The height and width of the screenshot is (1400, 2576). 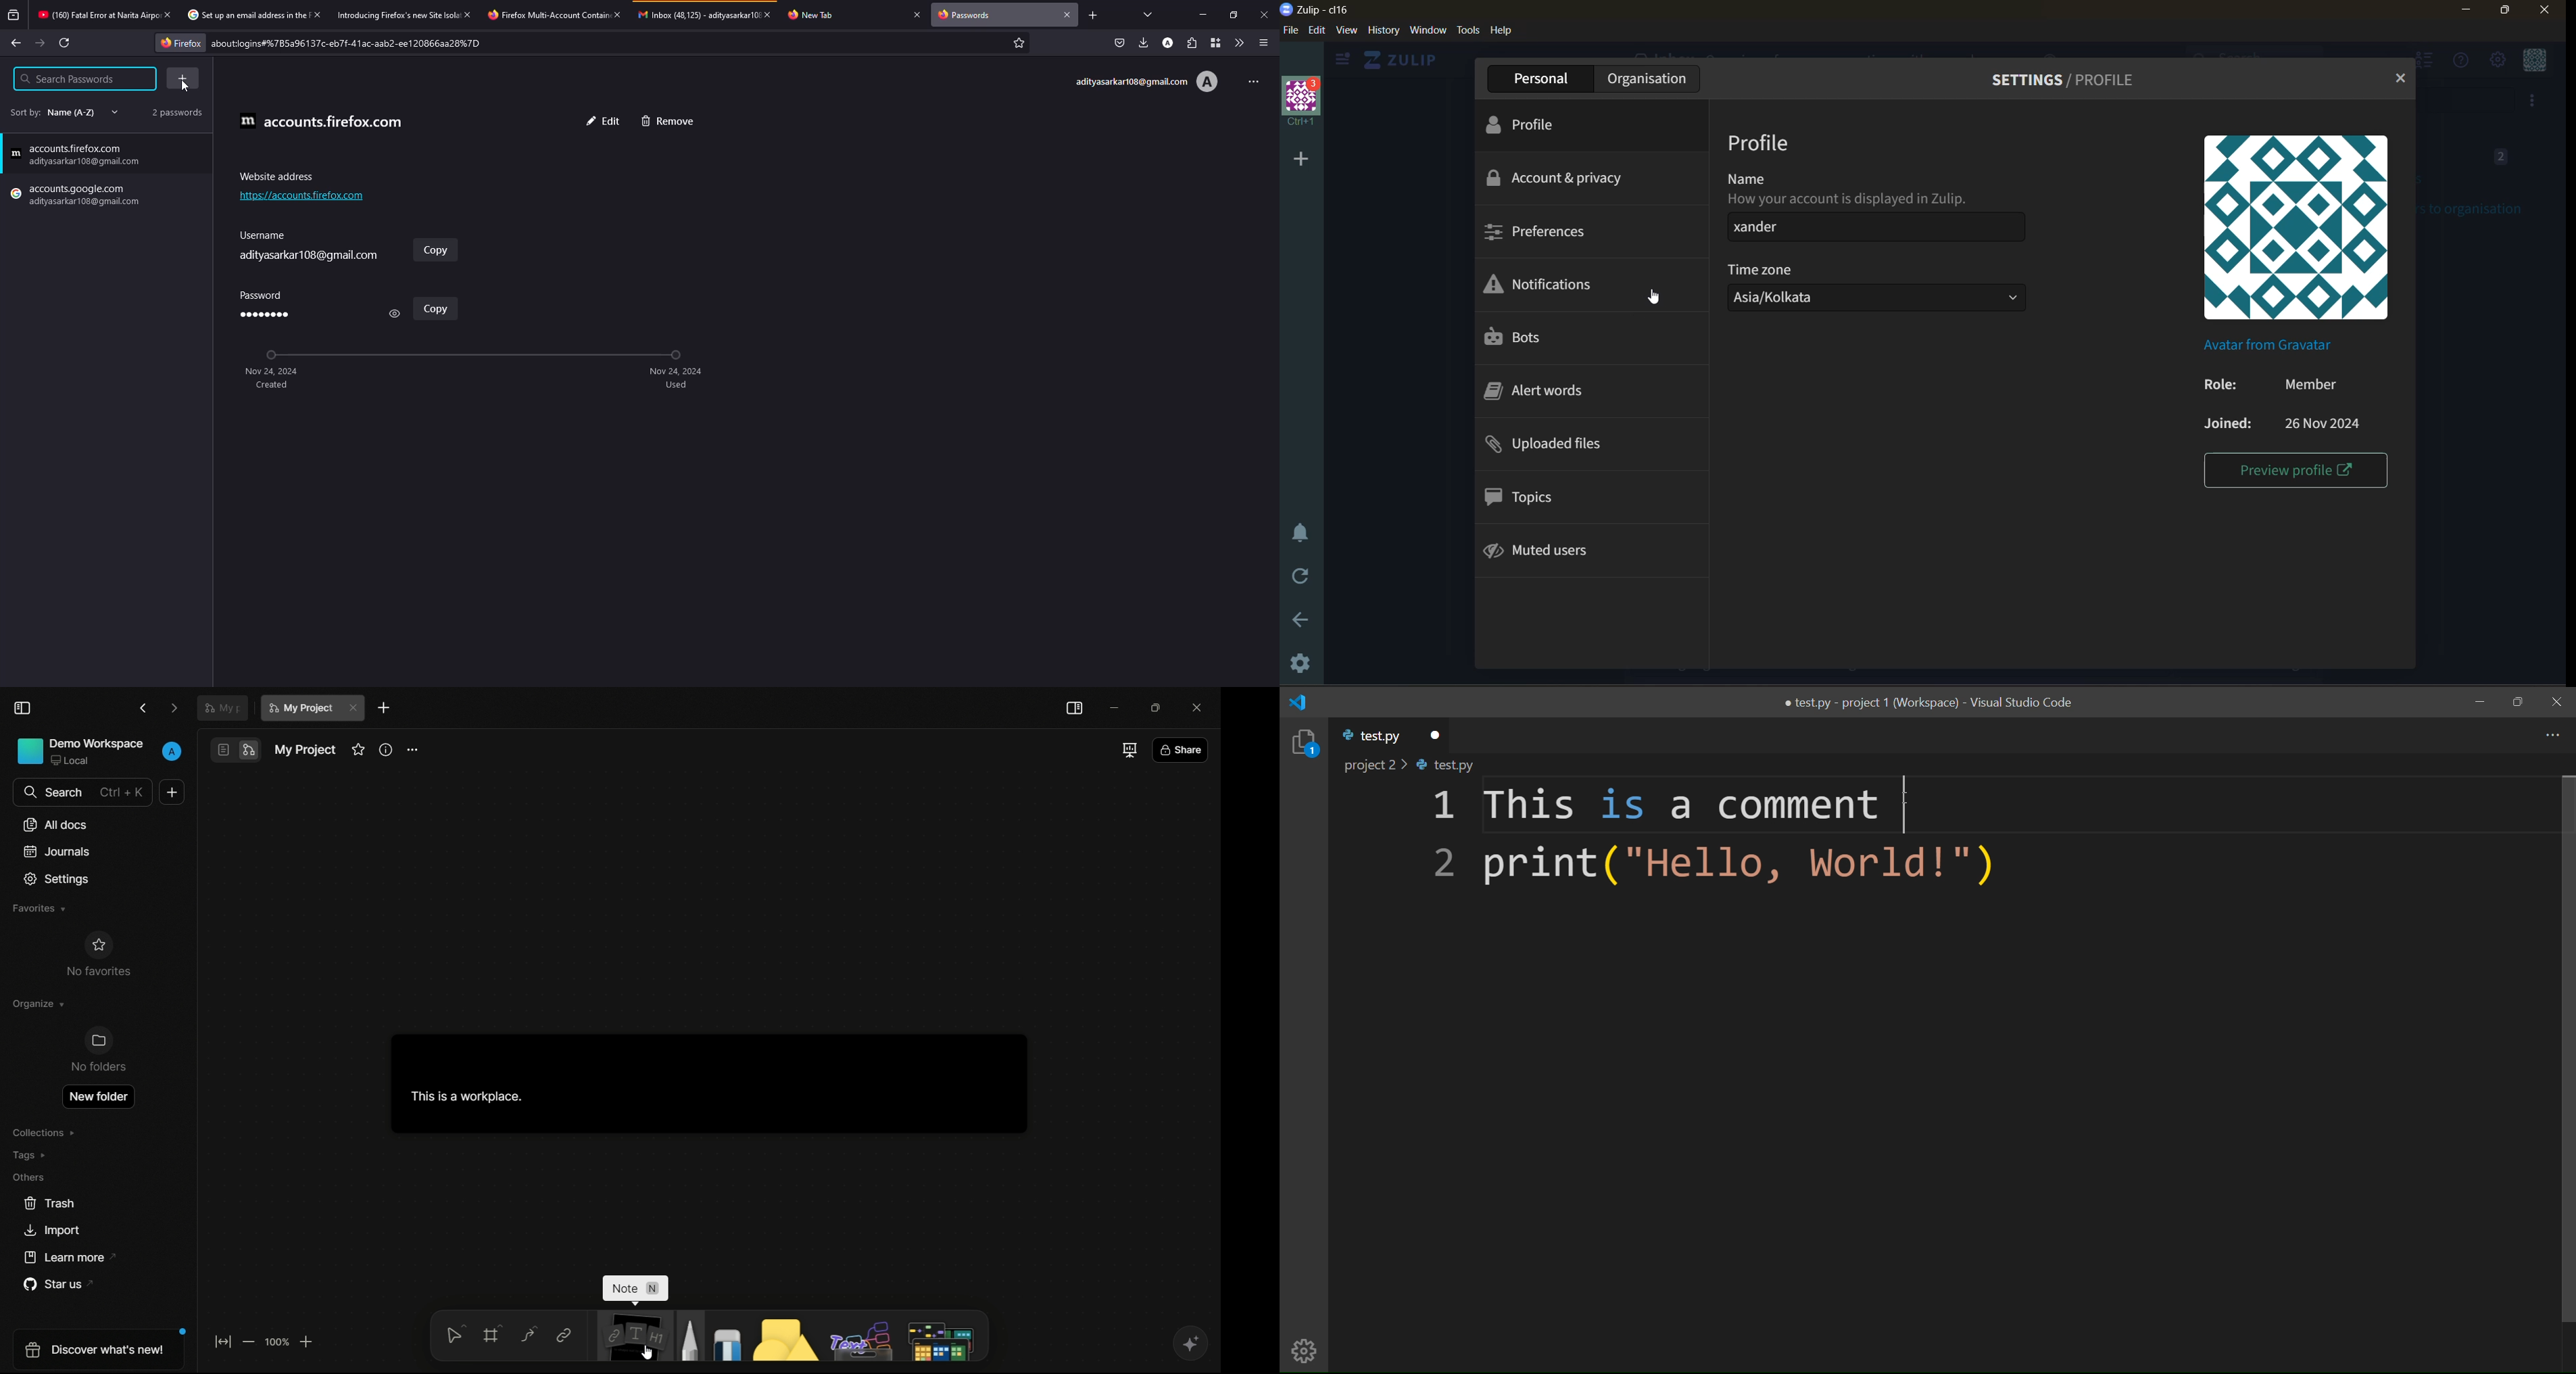 I want to click on address, so click(x=272, y=176).